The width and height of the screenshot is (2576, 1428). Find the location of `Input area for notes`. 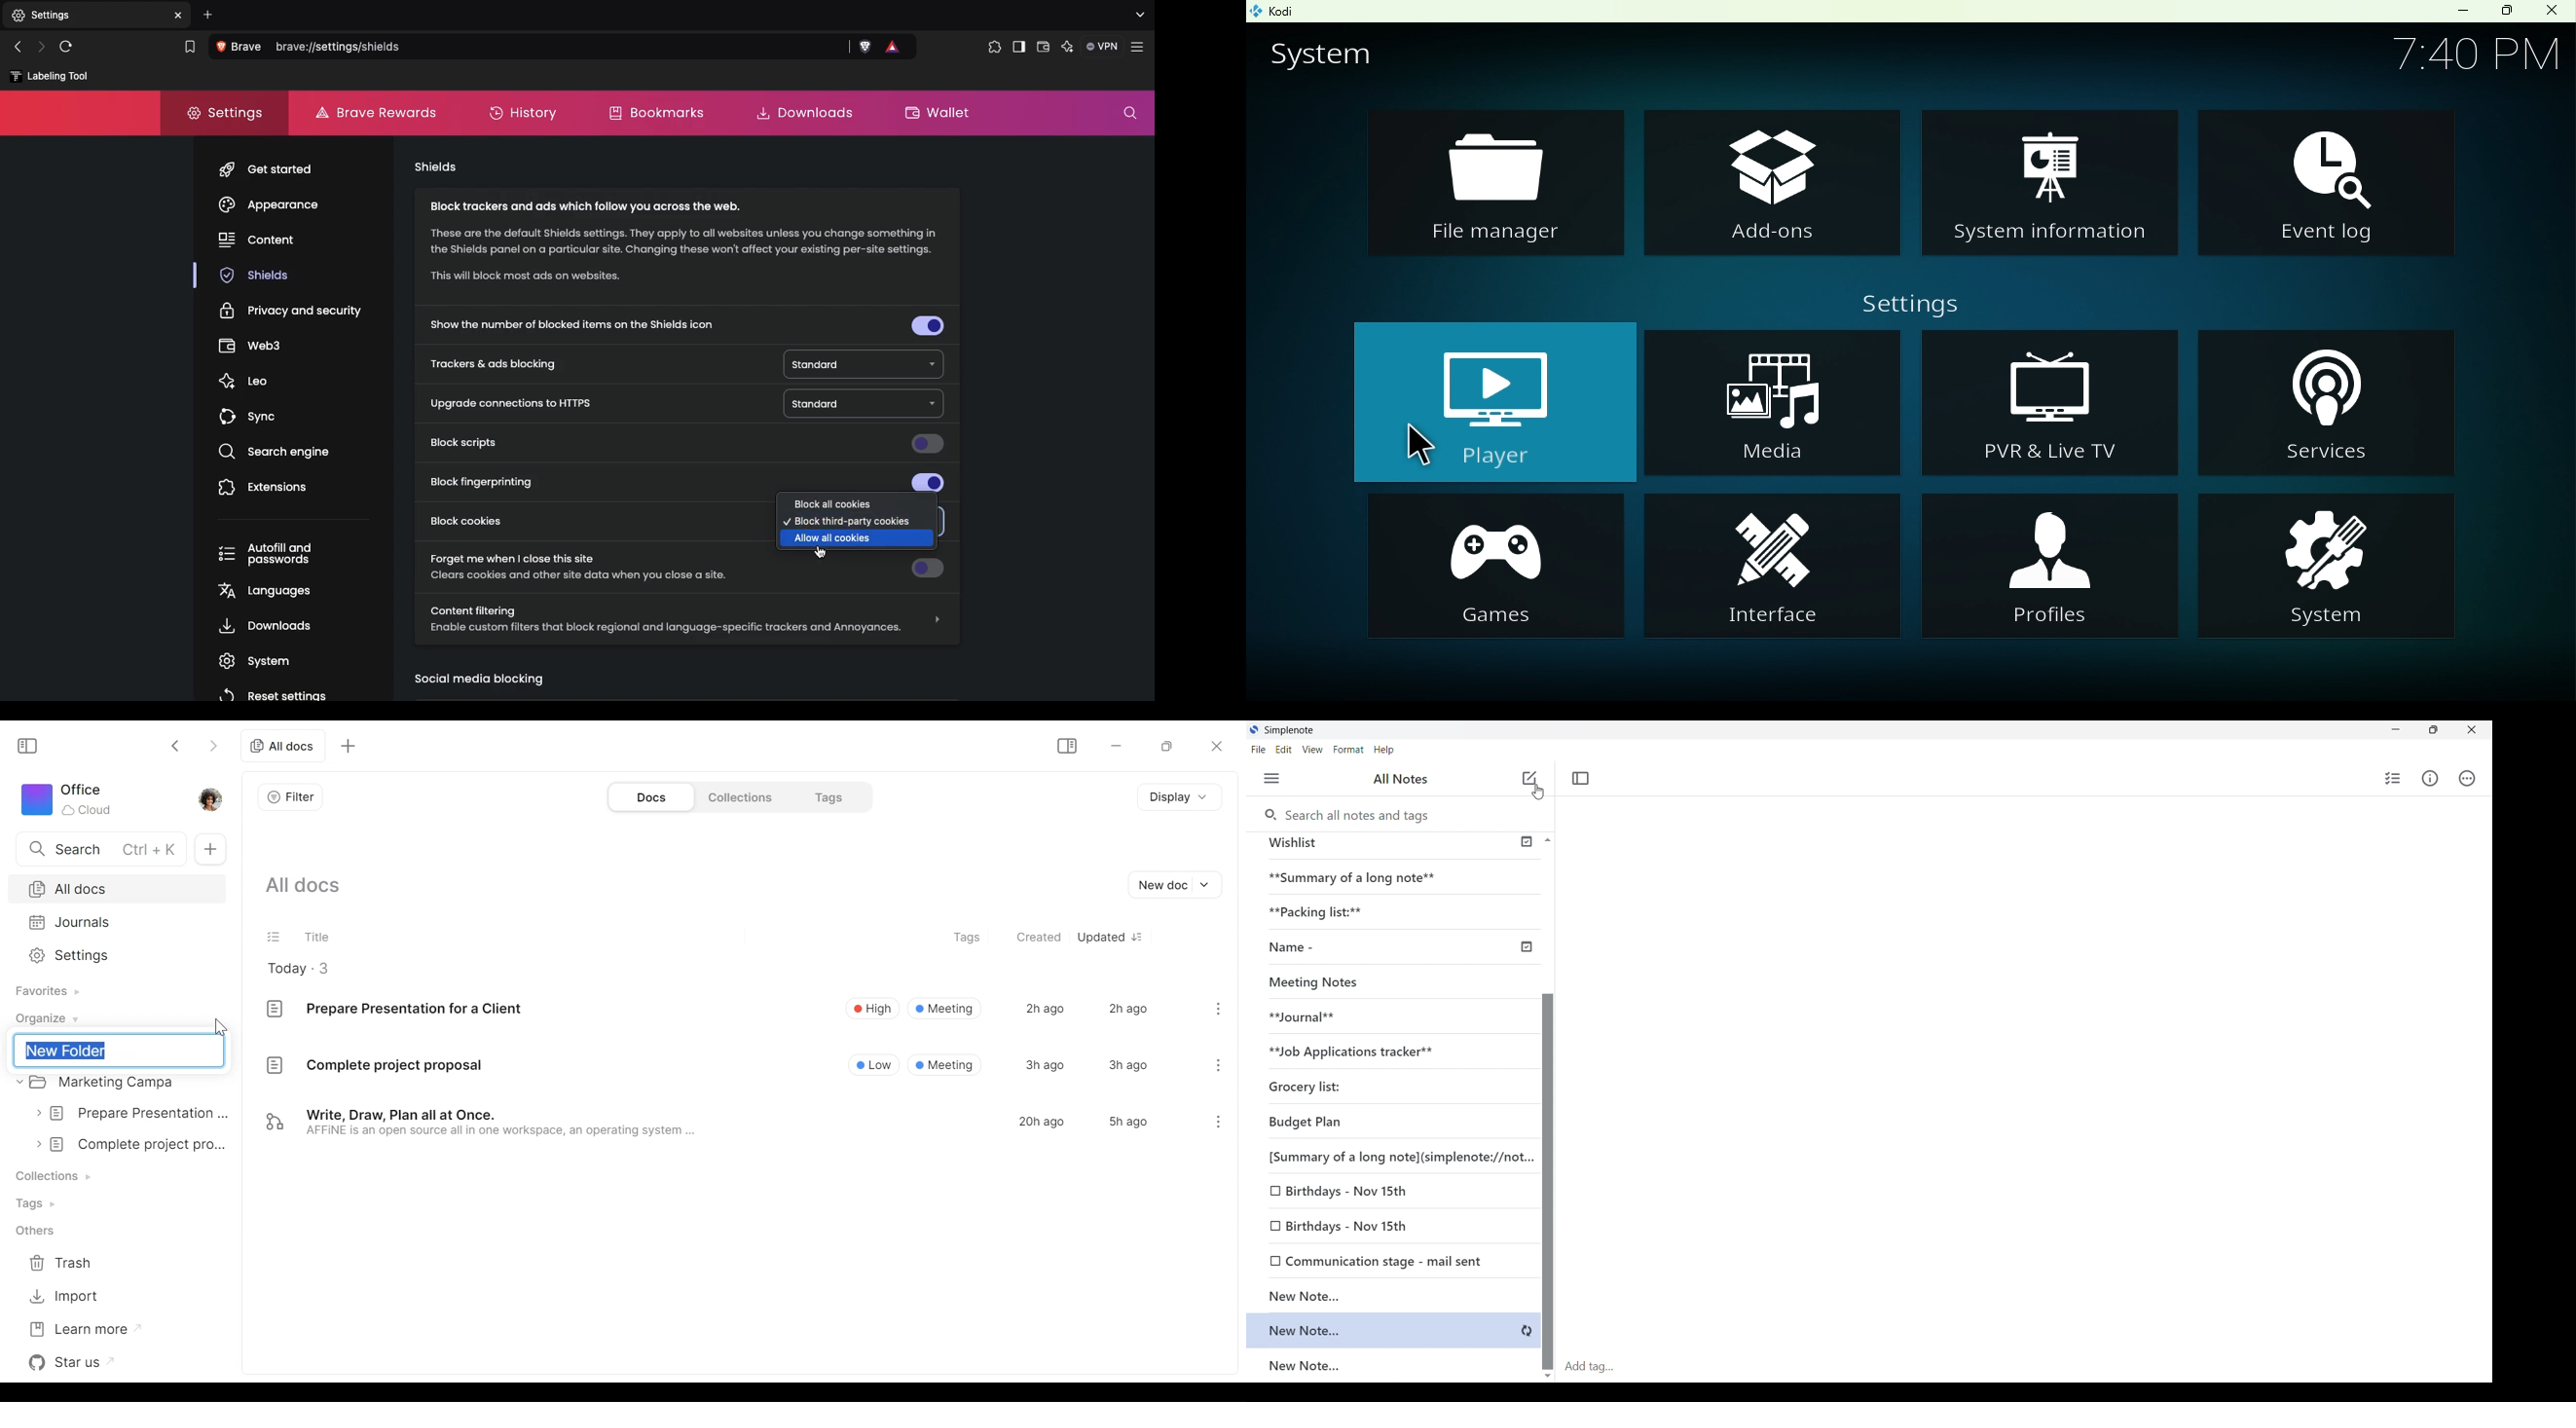

Input area for notes is located at coordinates (2021, 1085).